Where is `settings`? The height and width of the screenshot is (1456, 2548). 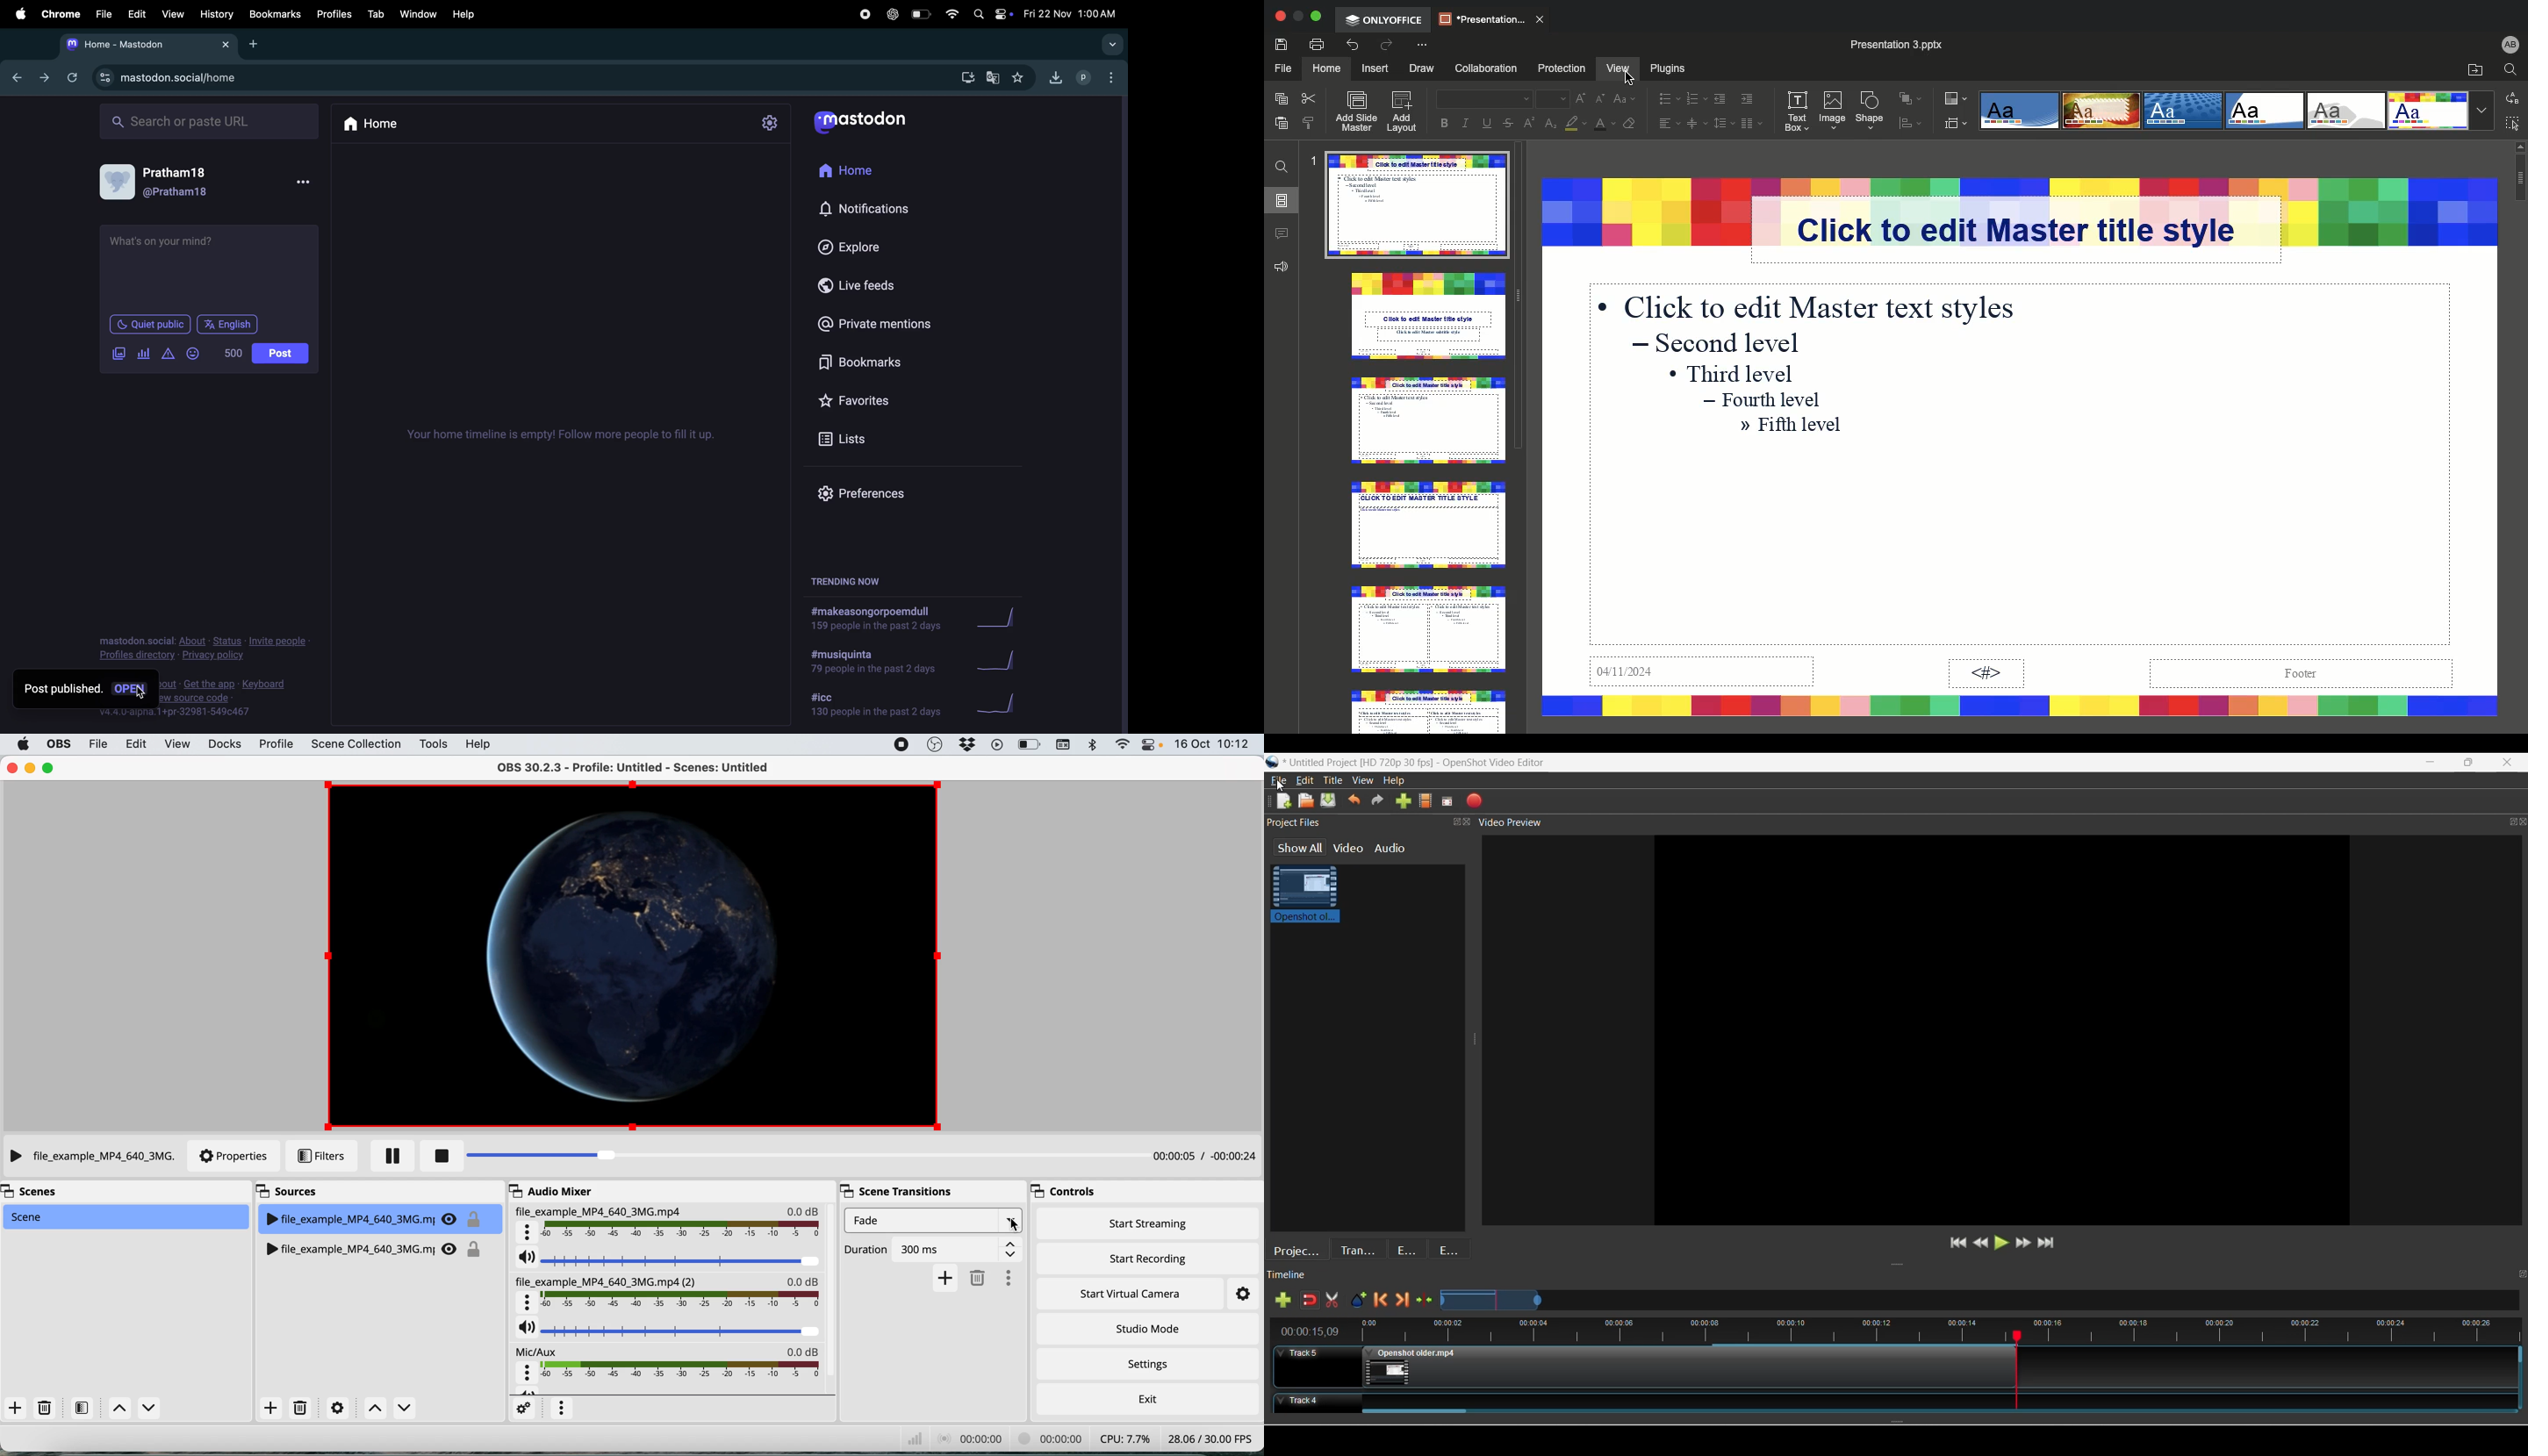
settings is located at coordinates (334, 1409).